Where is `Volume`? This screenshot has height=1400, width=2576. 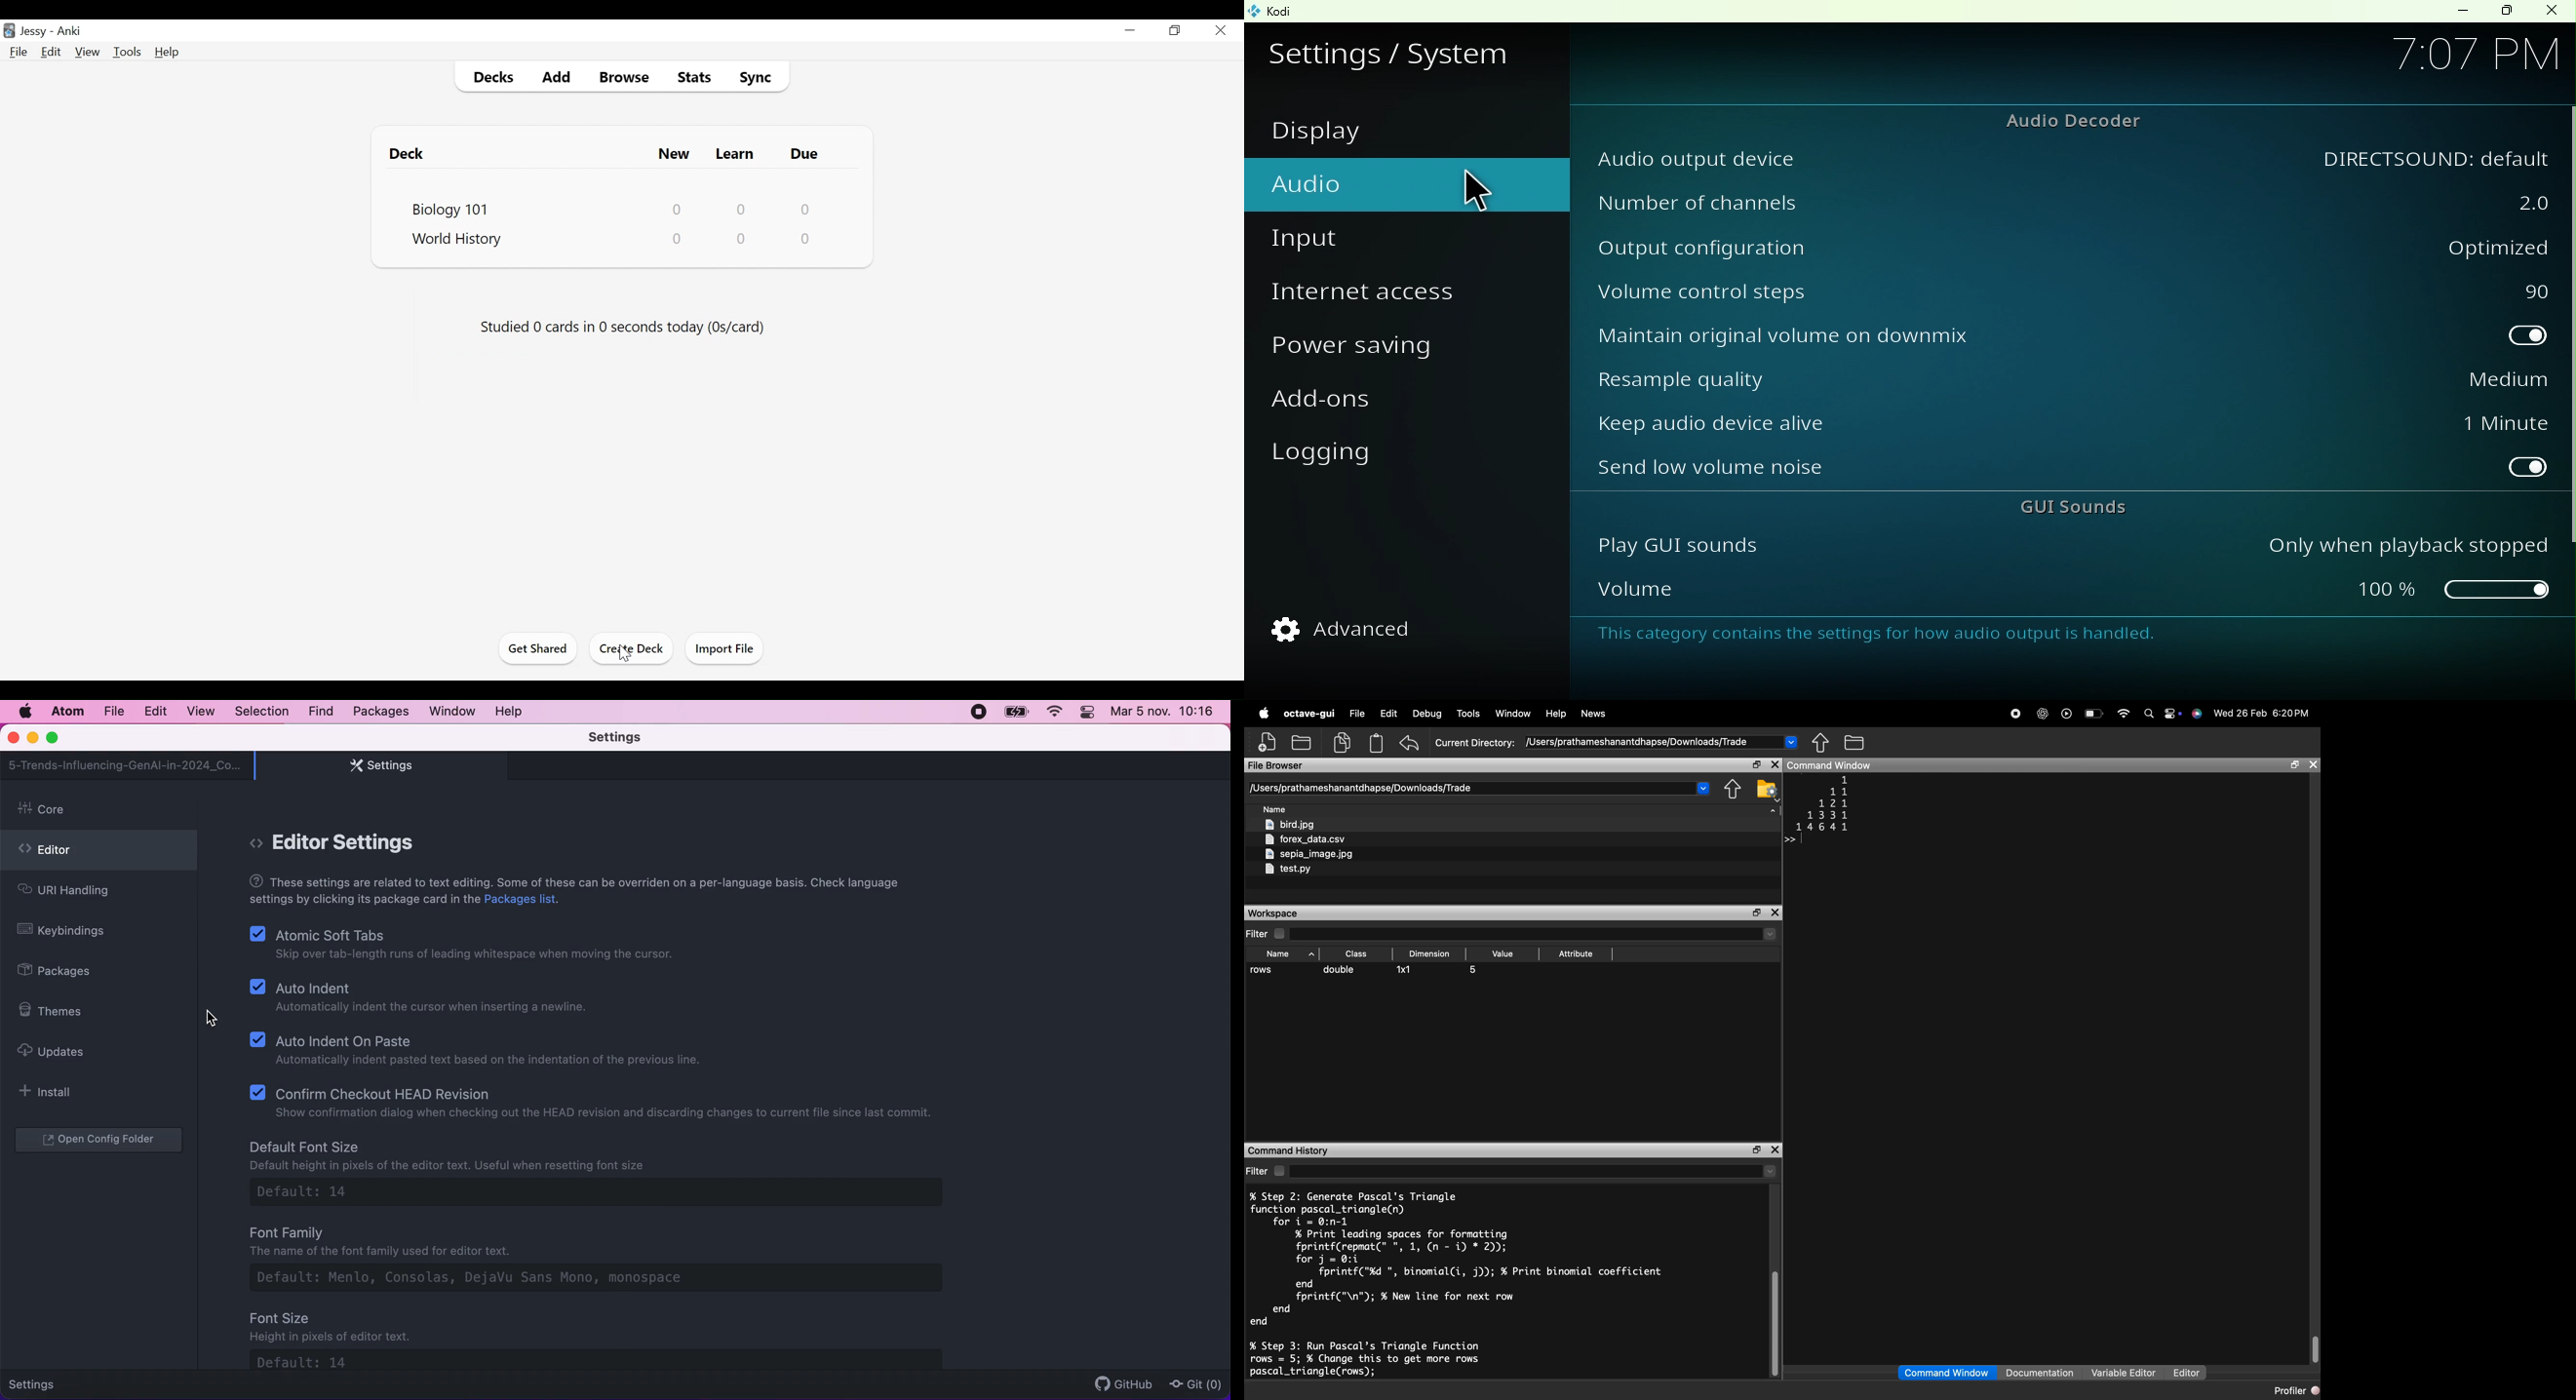 Volume is located at coordinates (1924, 590).